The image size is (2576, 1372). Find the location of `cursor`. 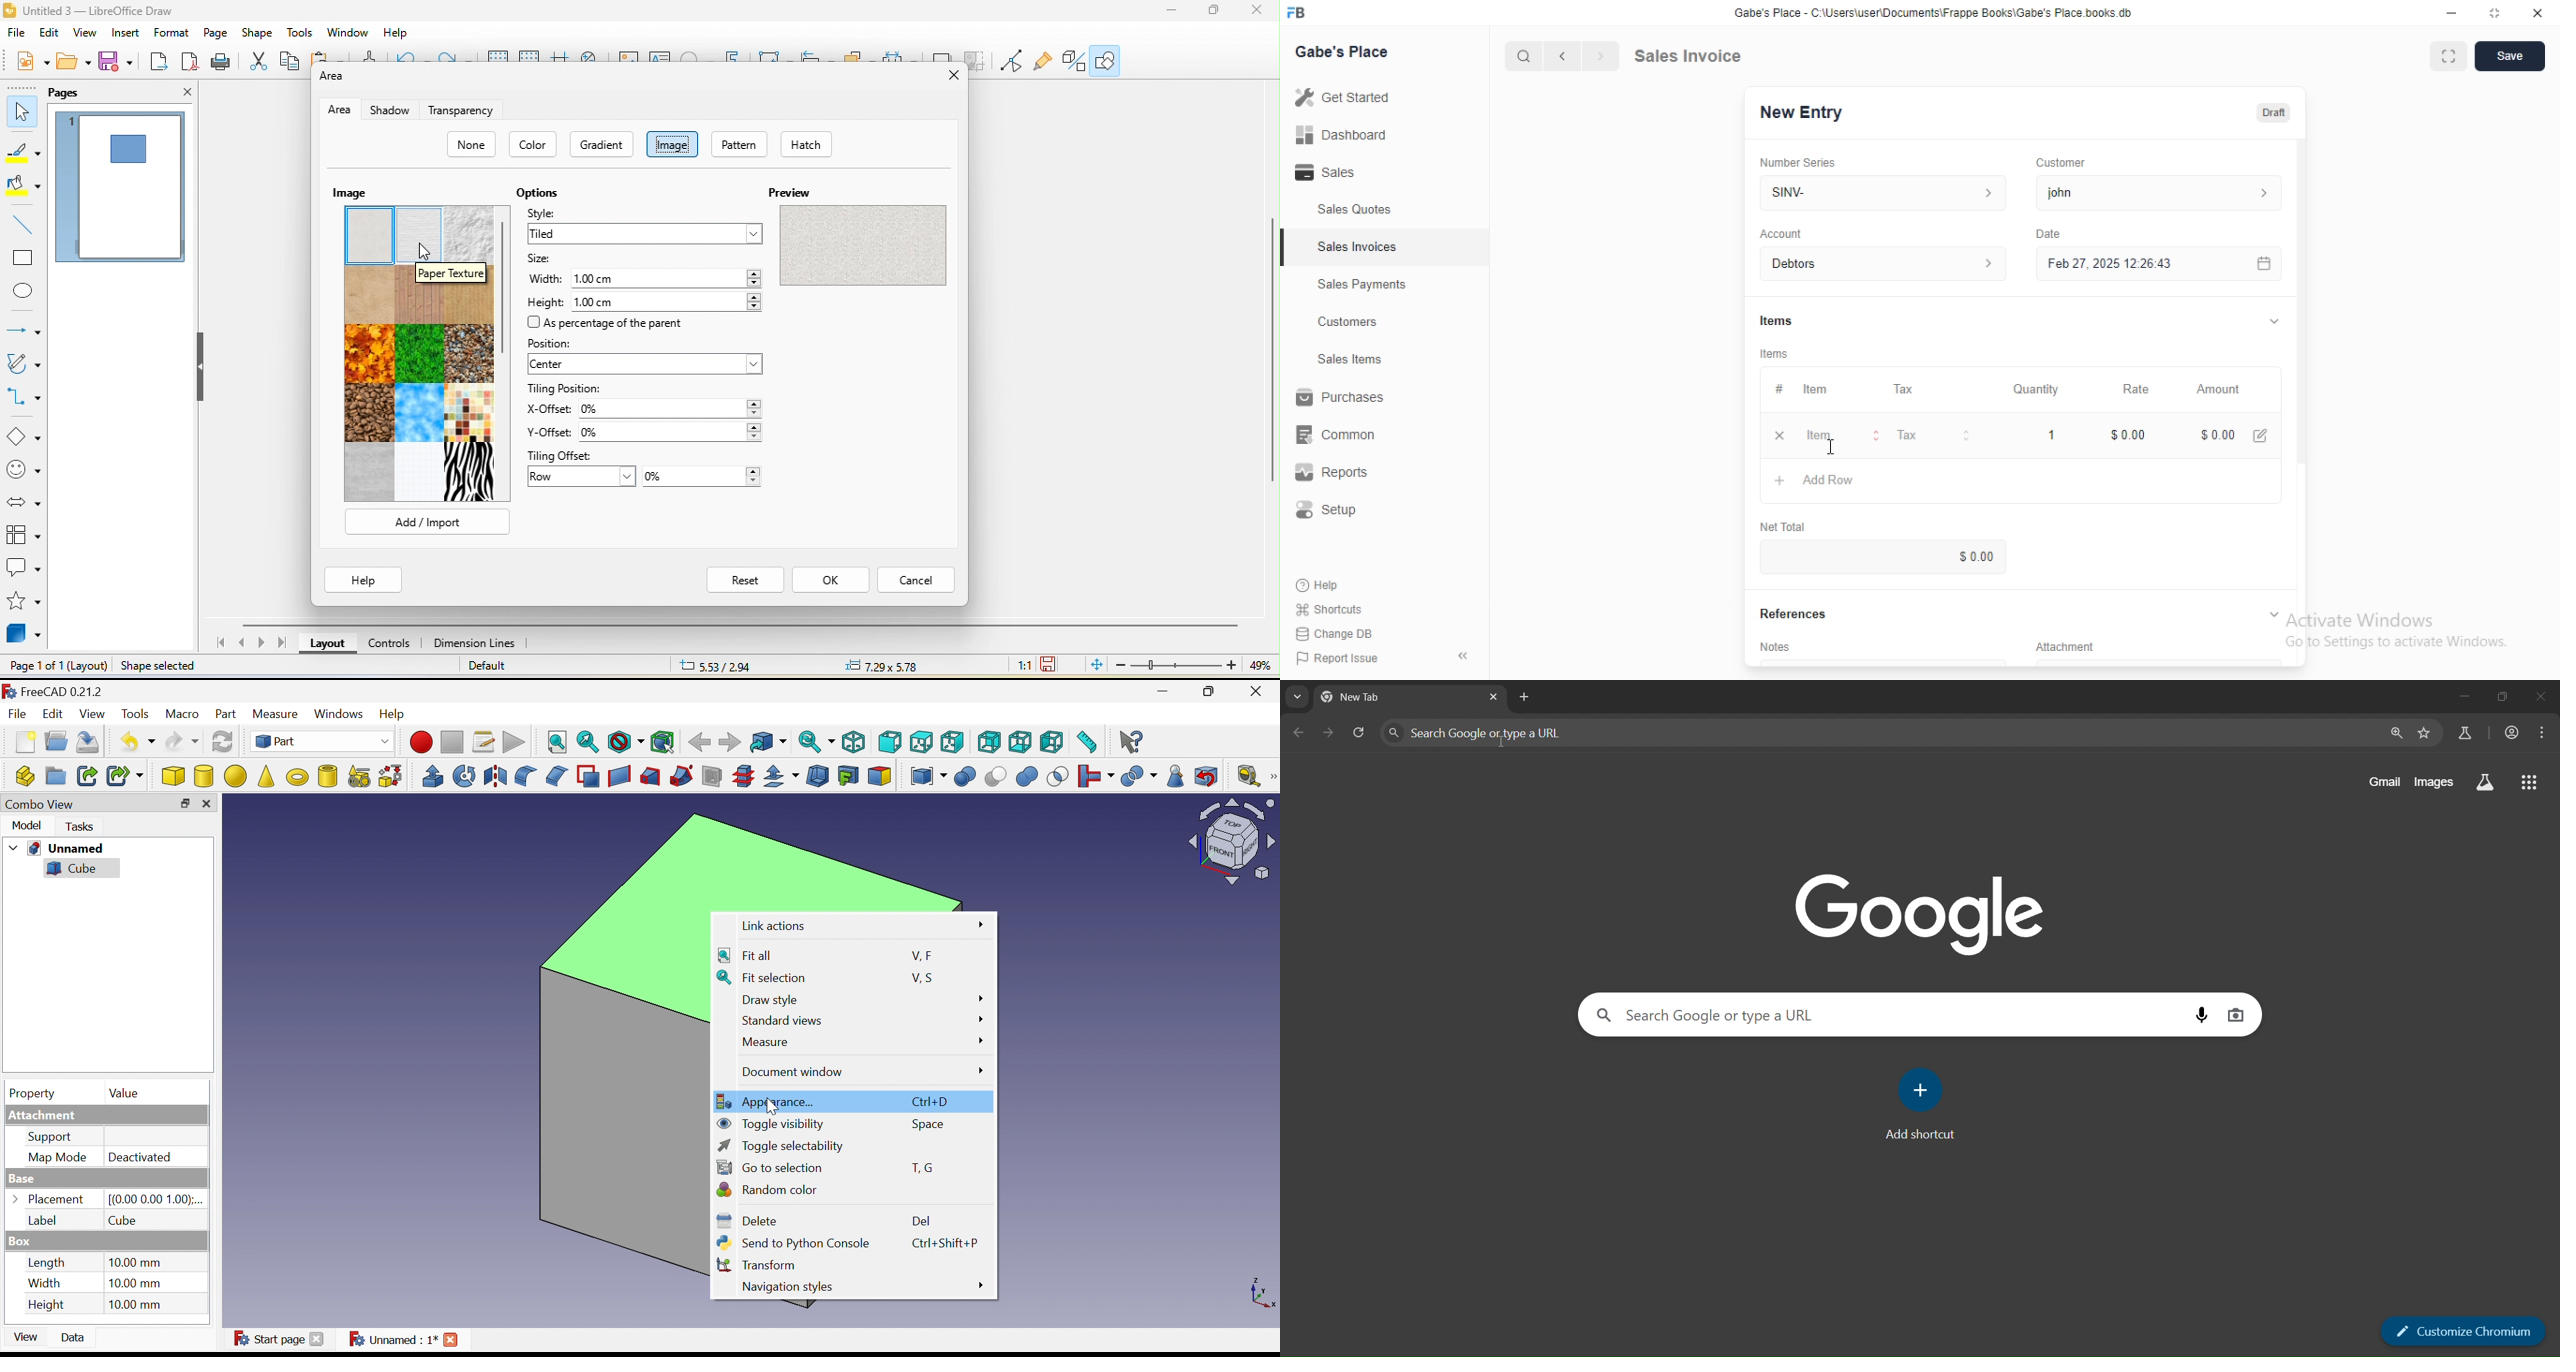

cursor is located at coordinates (1501, 743).